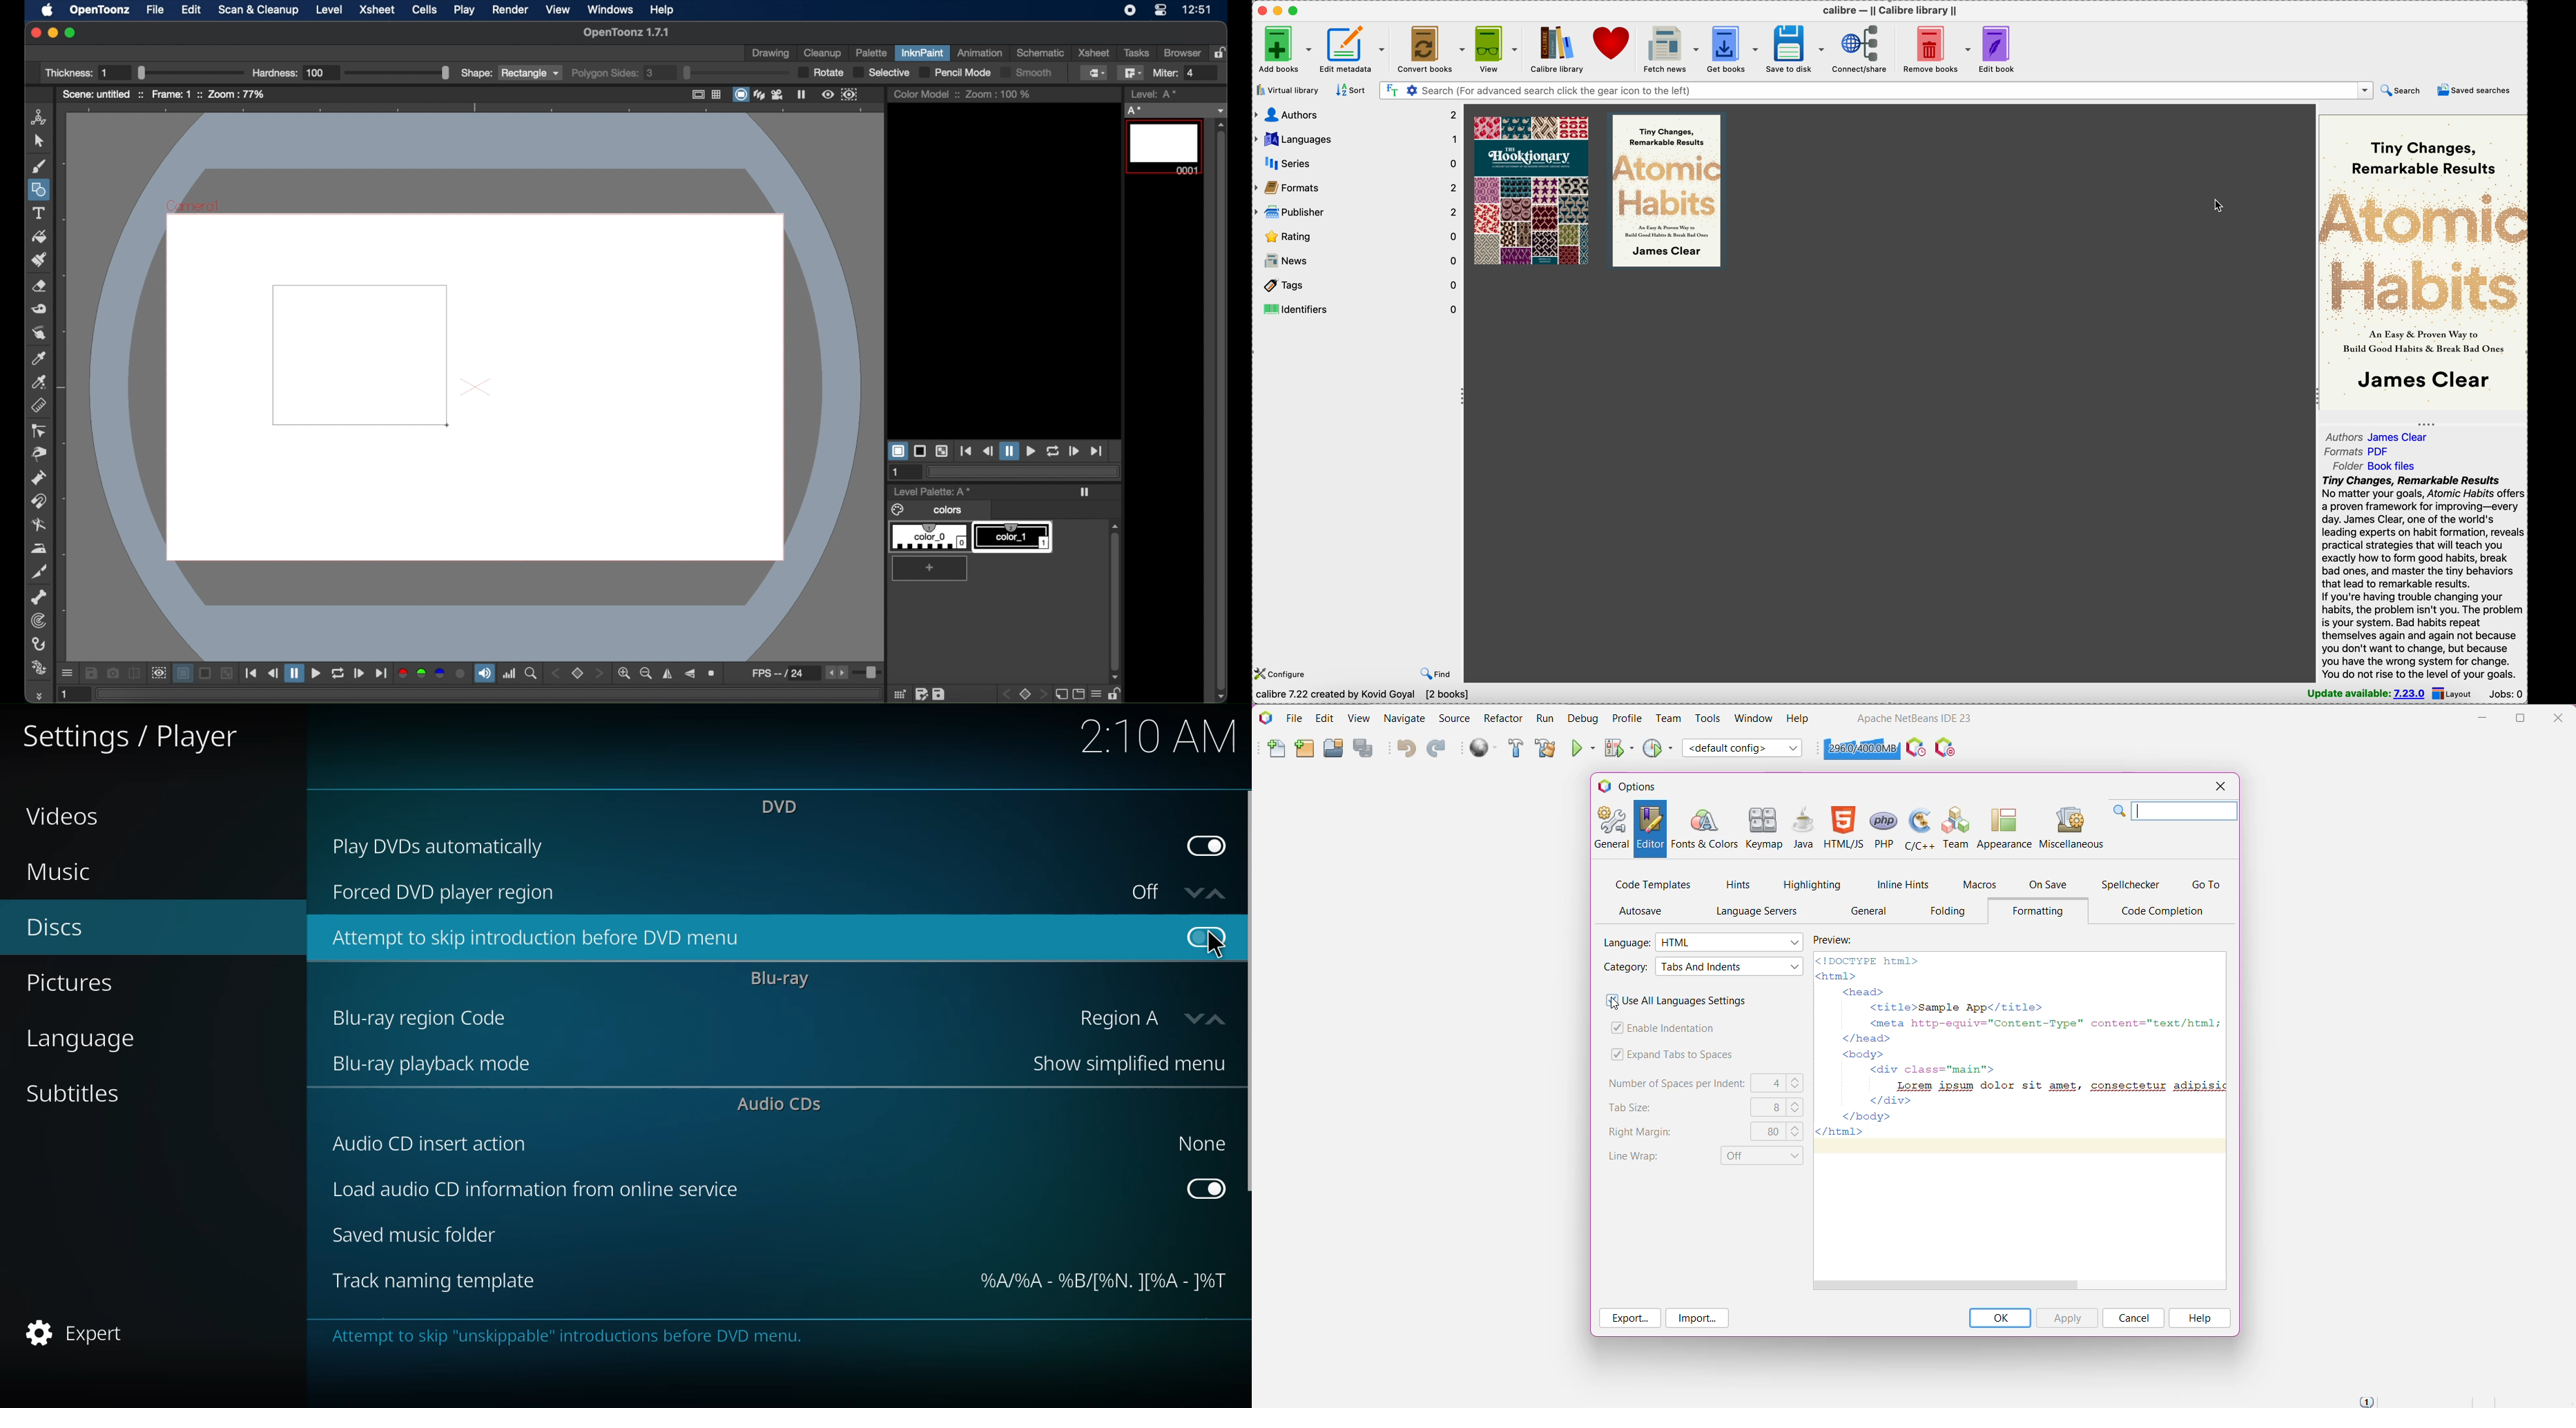 The image size is (2576, 1428). What do you see at coordinates (2000, 48) in the screenshot?
I see `edit book` at bounding box center [2000, 48].